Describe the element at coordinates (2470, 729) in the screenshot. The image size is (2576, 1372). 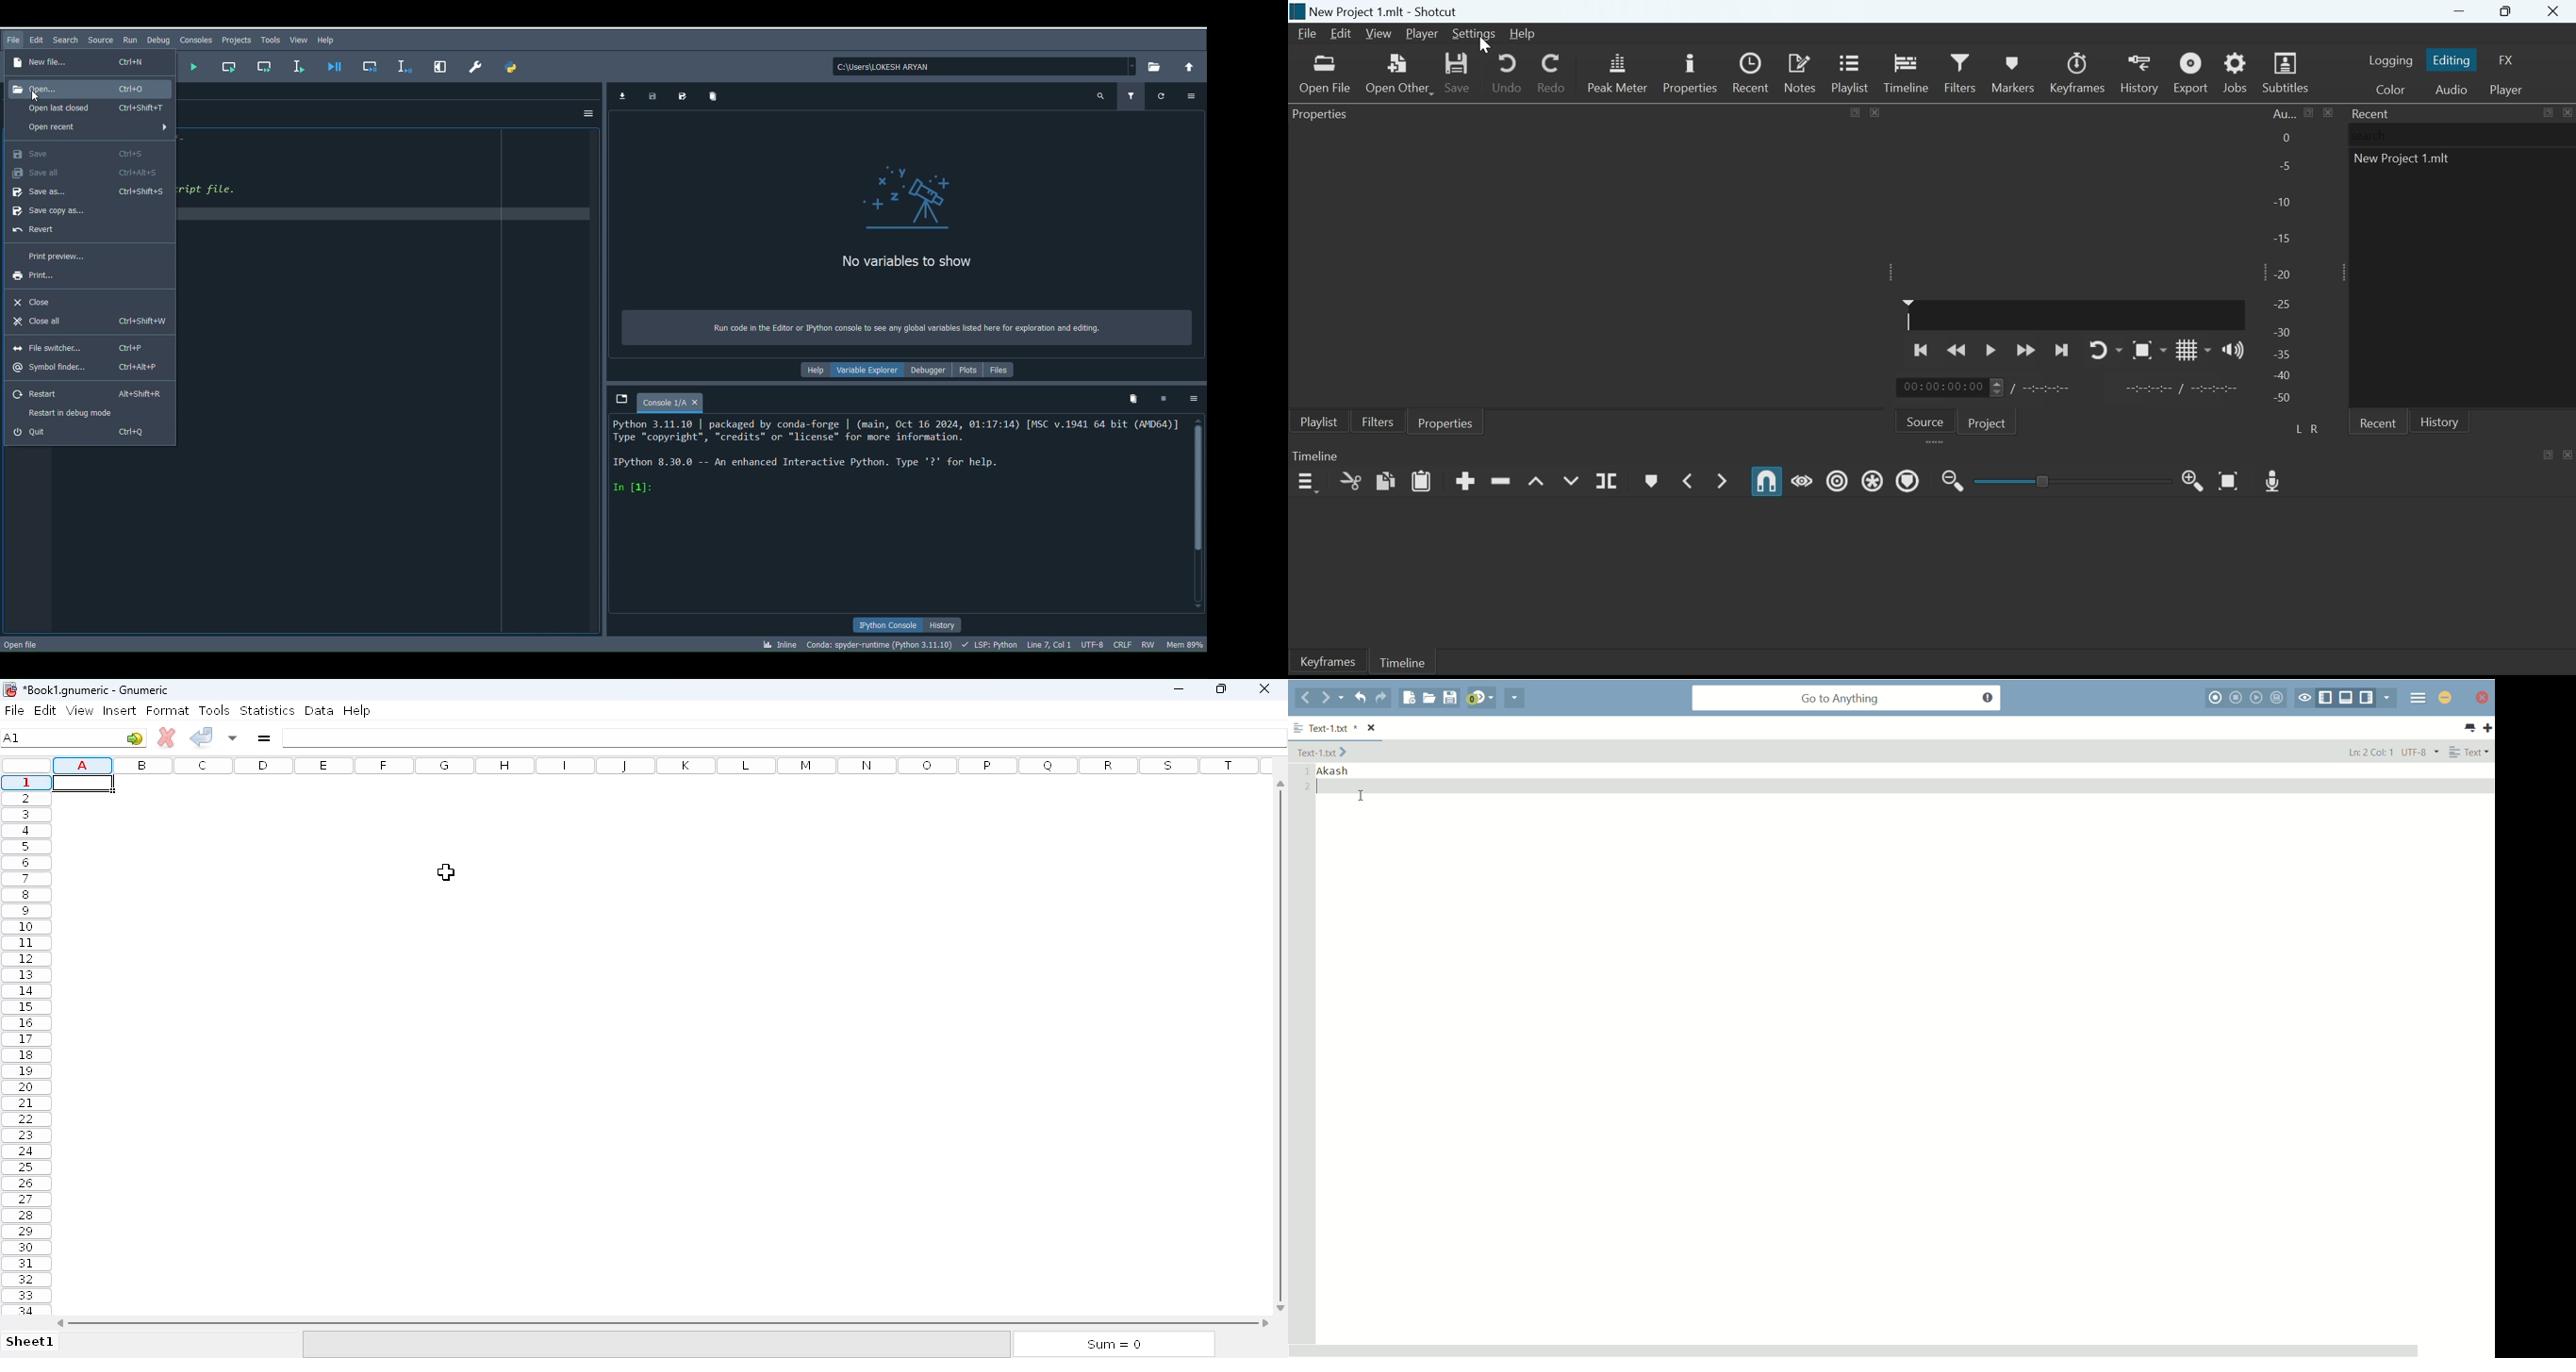
I see `show all tab` at that location.